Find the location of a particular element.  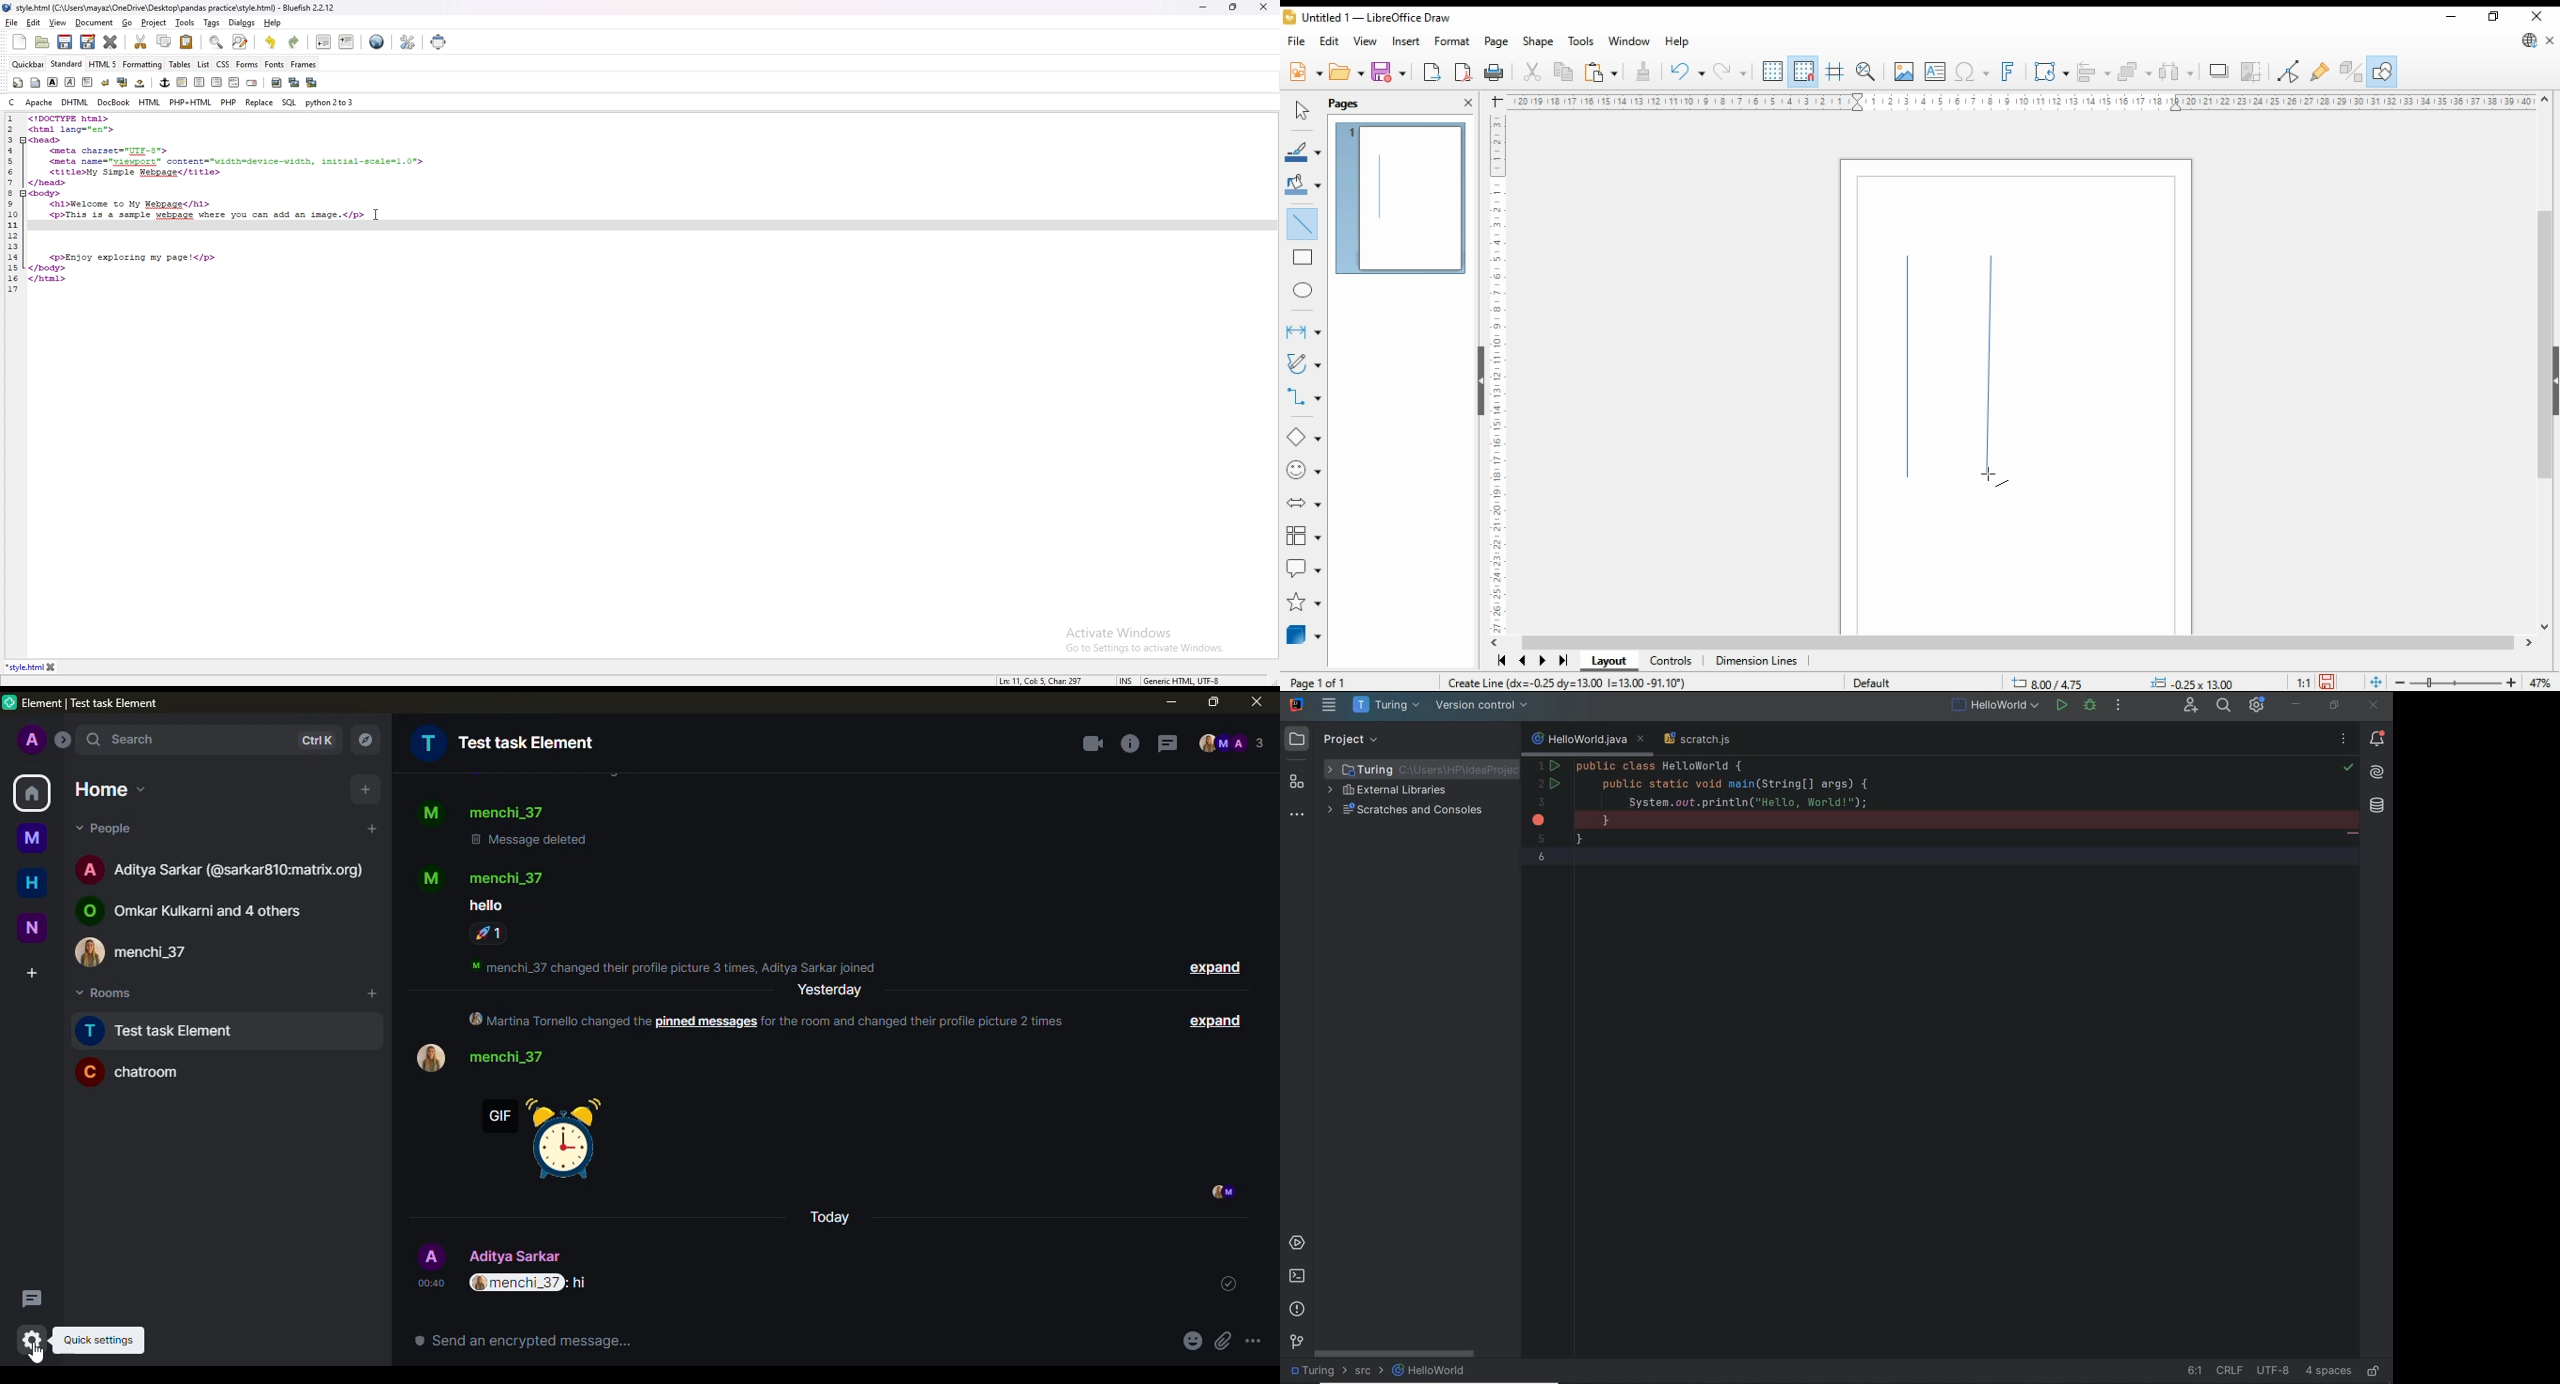

pages is located at coordinates (1362, 102).